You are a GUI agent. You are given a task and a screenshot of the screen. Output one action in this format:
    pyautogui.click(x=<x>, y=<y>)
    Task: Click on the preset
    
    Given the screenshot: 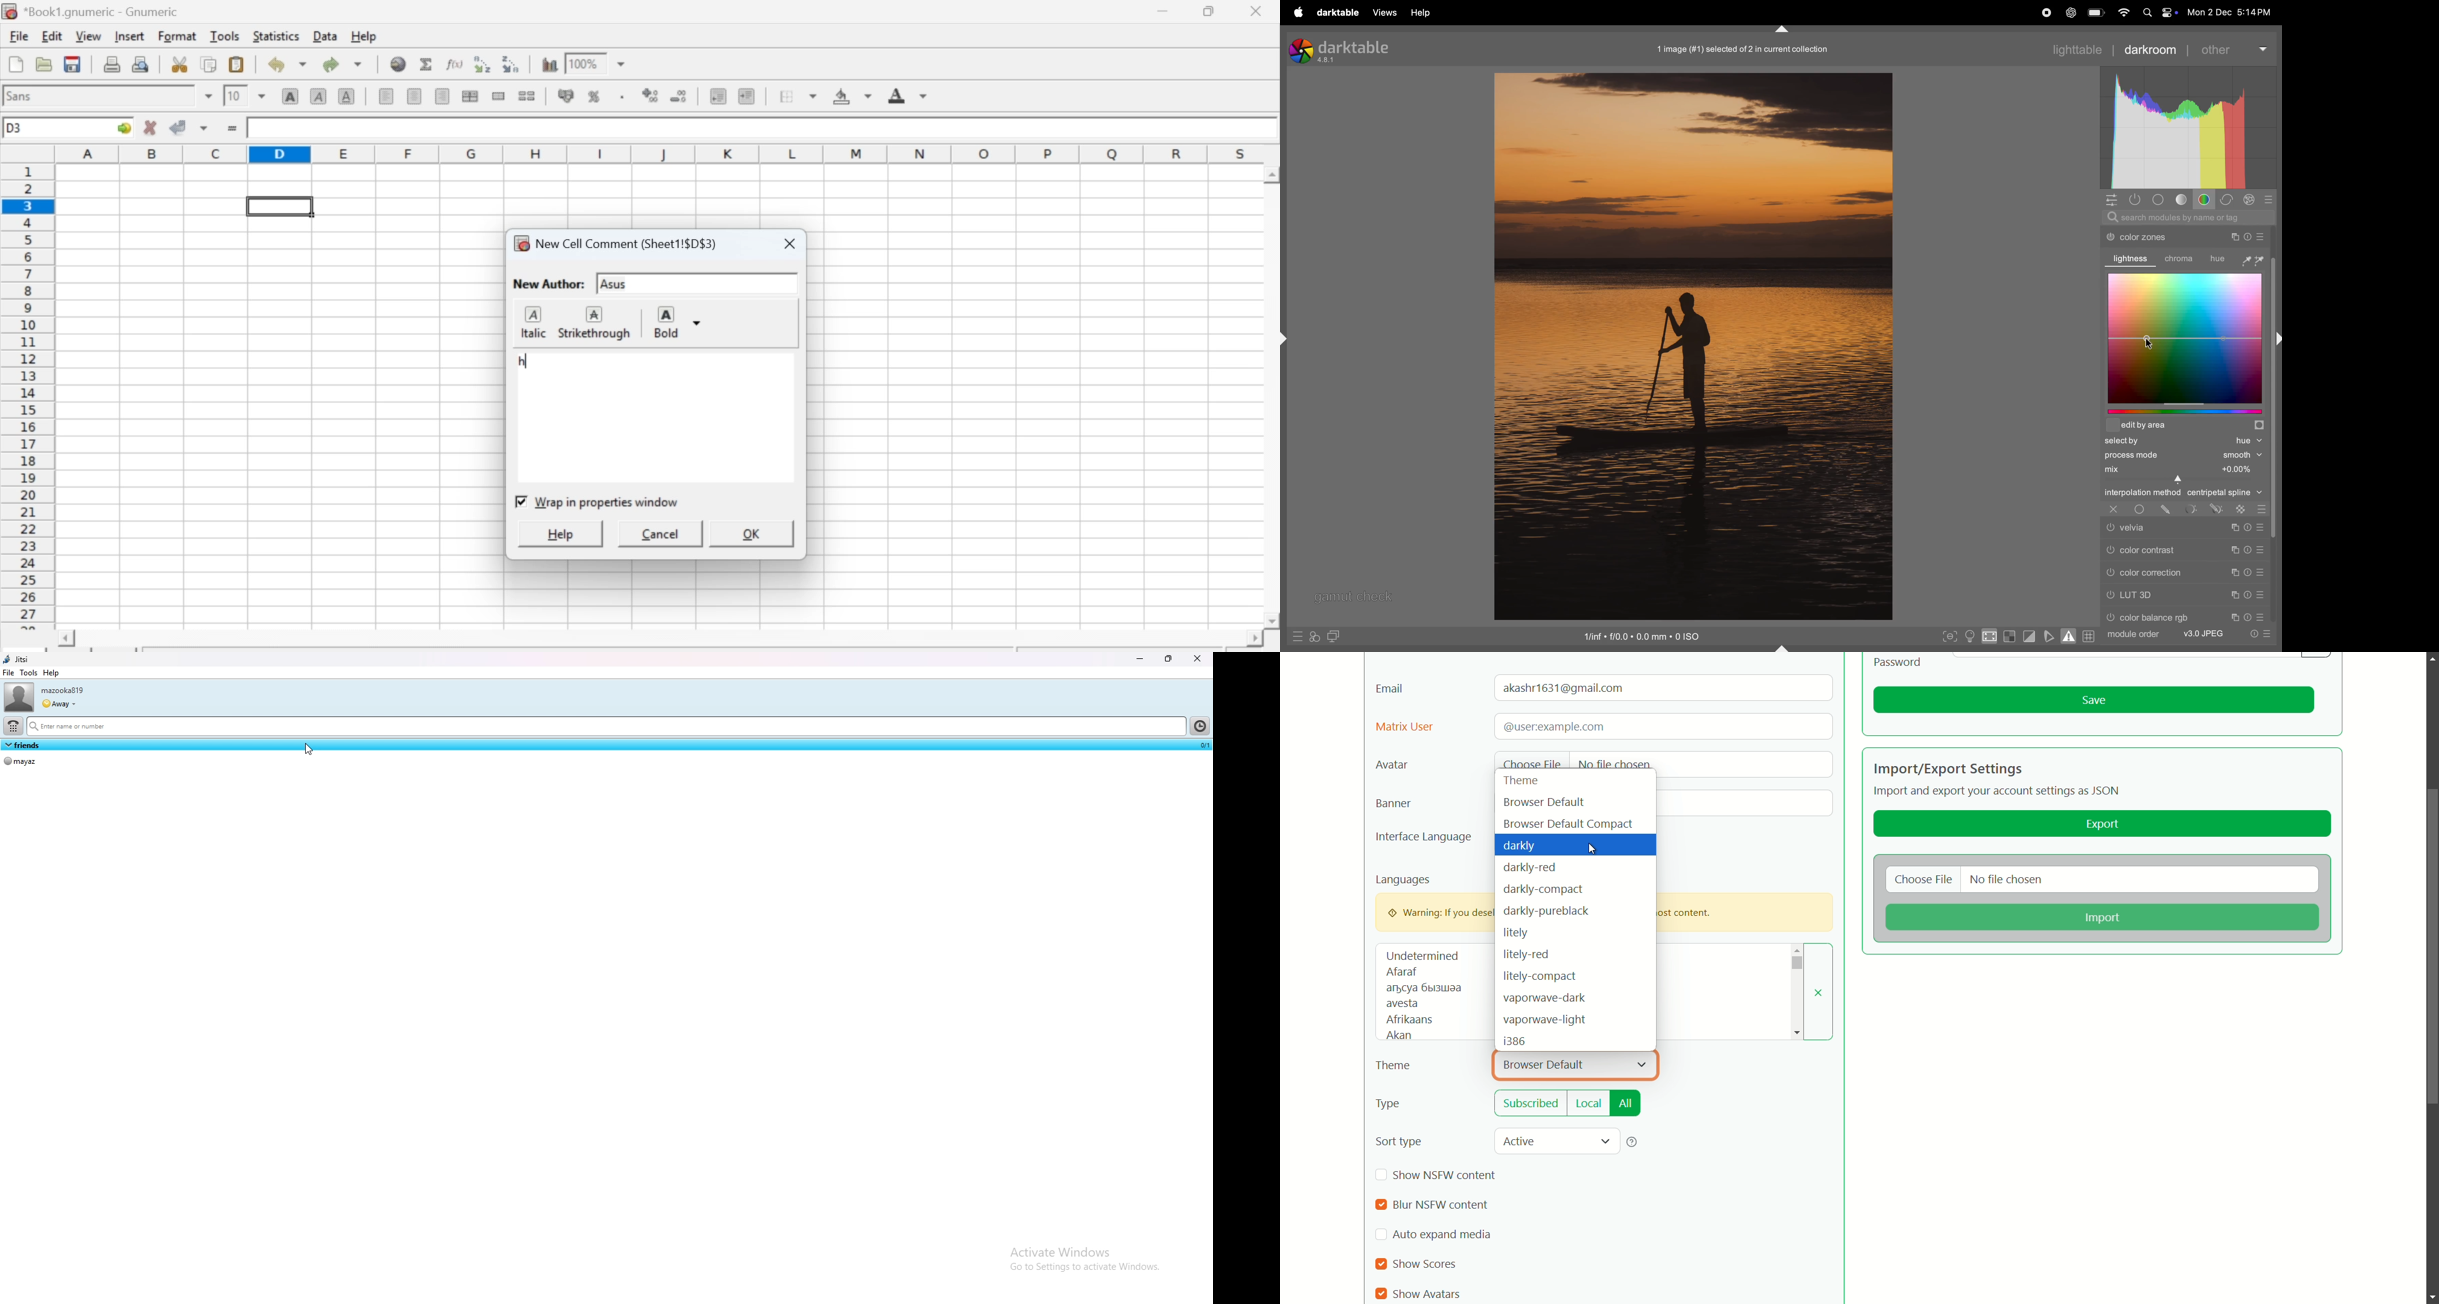 What is the action you would take?
    pyautogui.click(x=2261, y=596)
    